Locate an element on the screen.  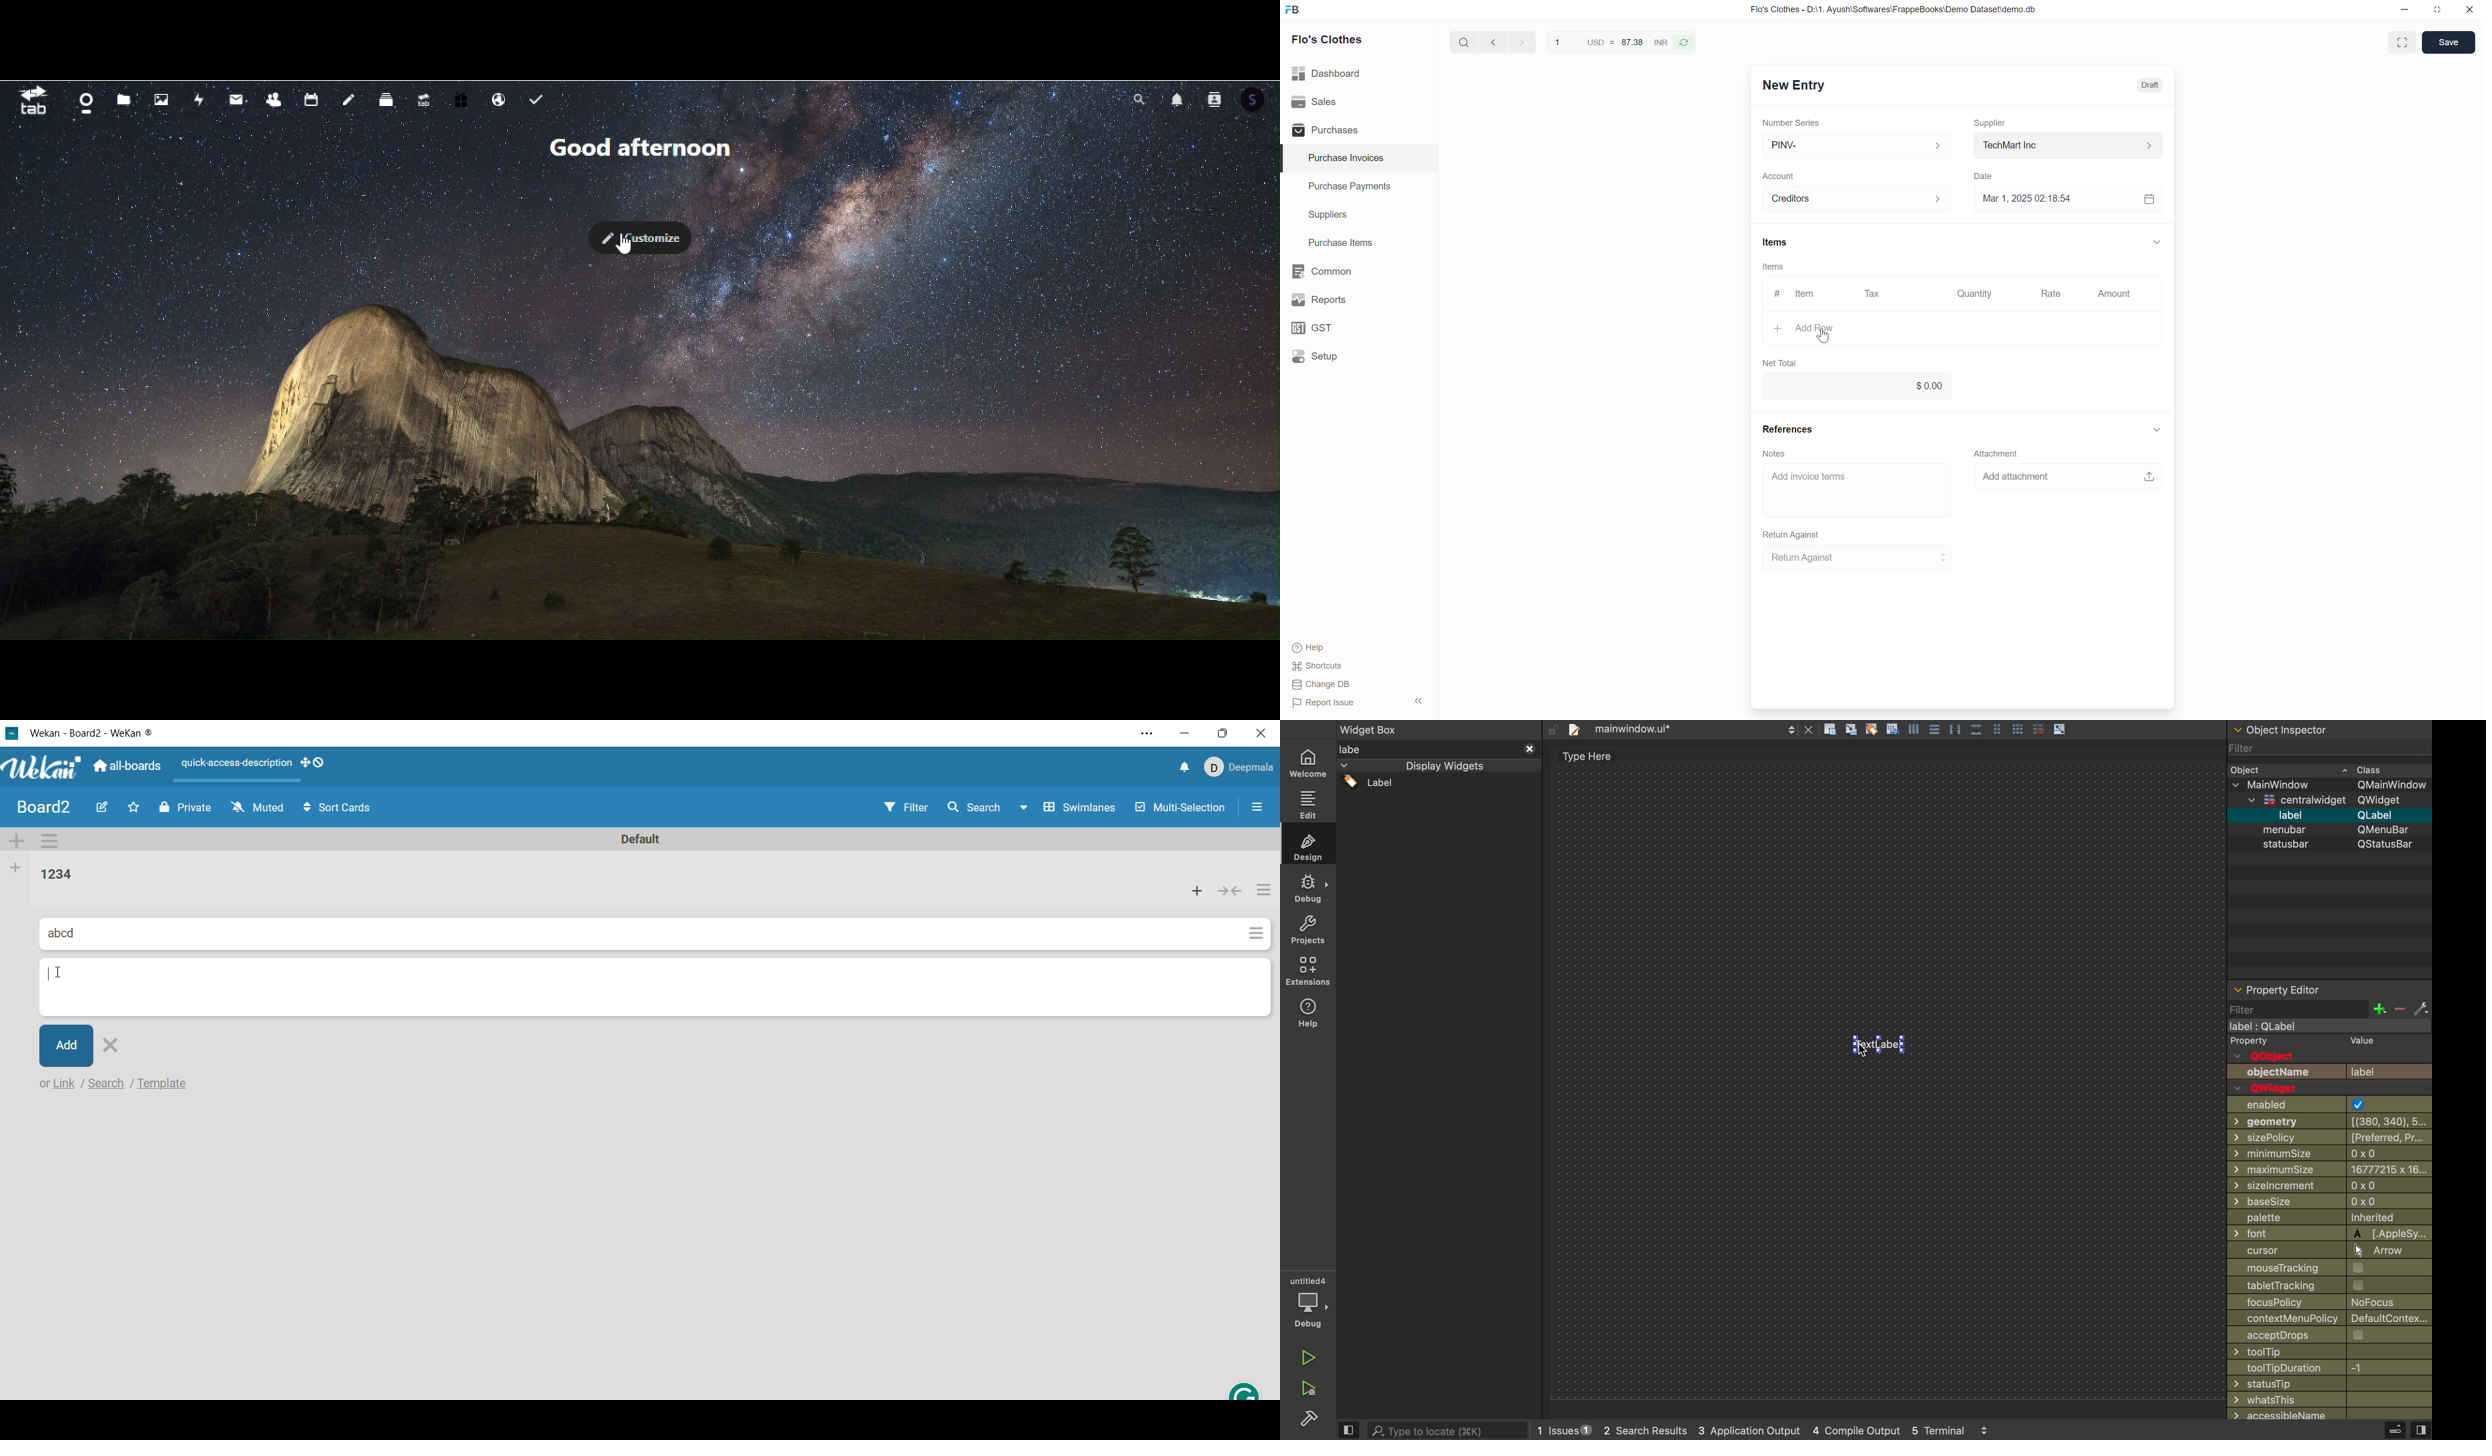
Frappe Books logo is located at coordinates (1292, 9).